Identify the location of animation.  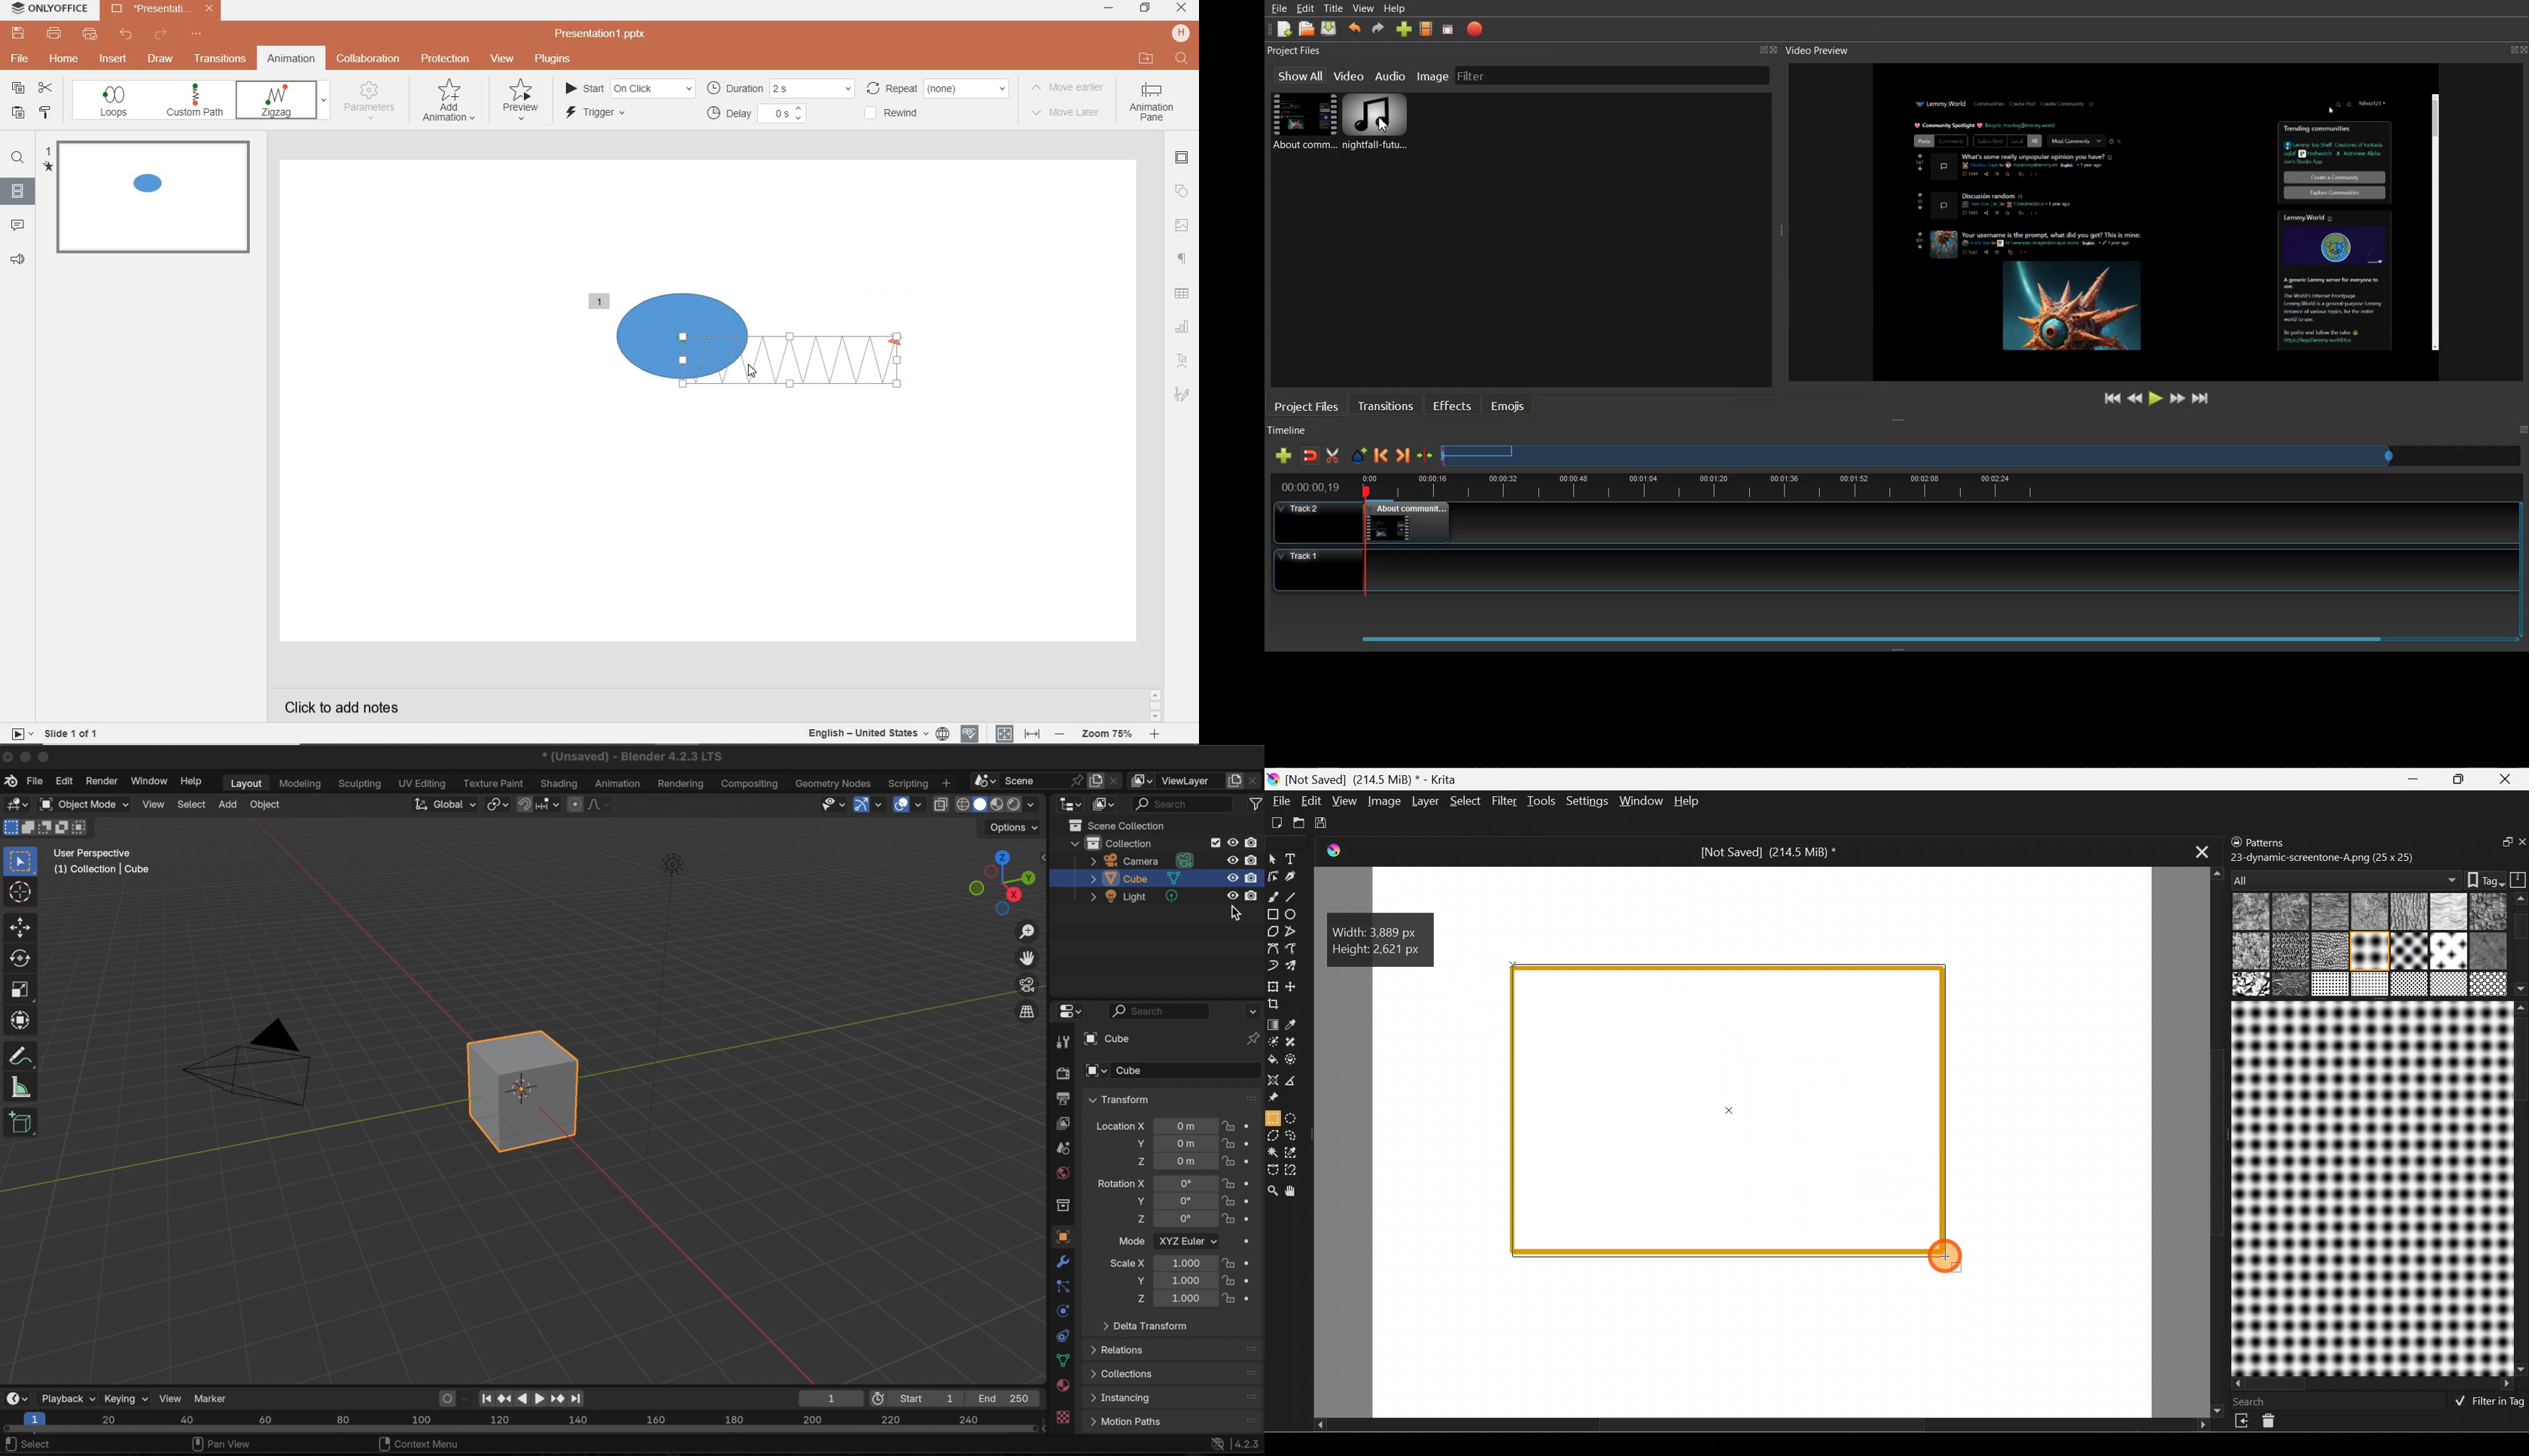
(290, 58).